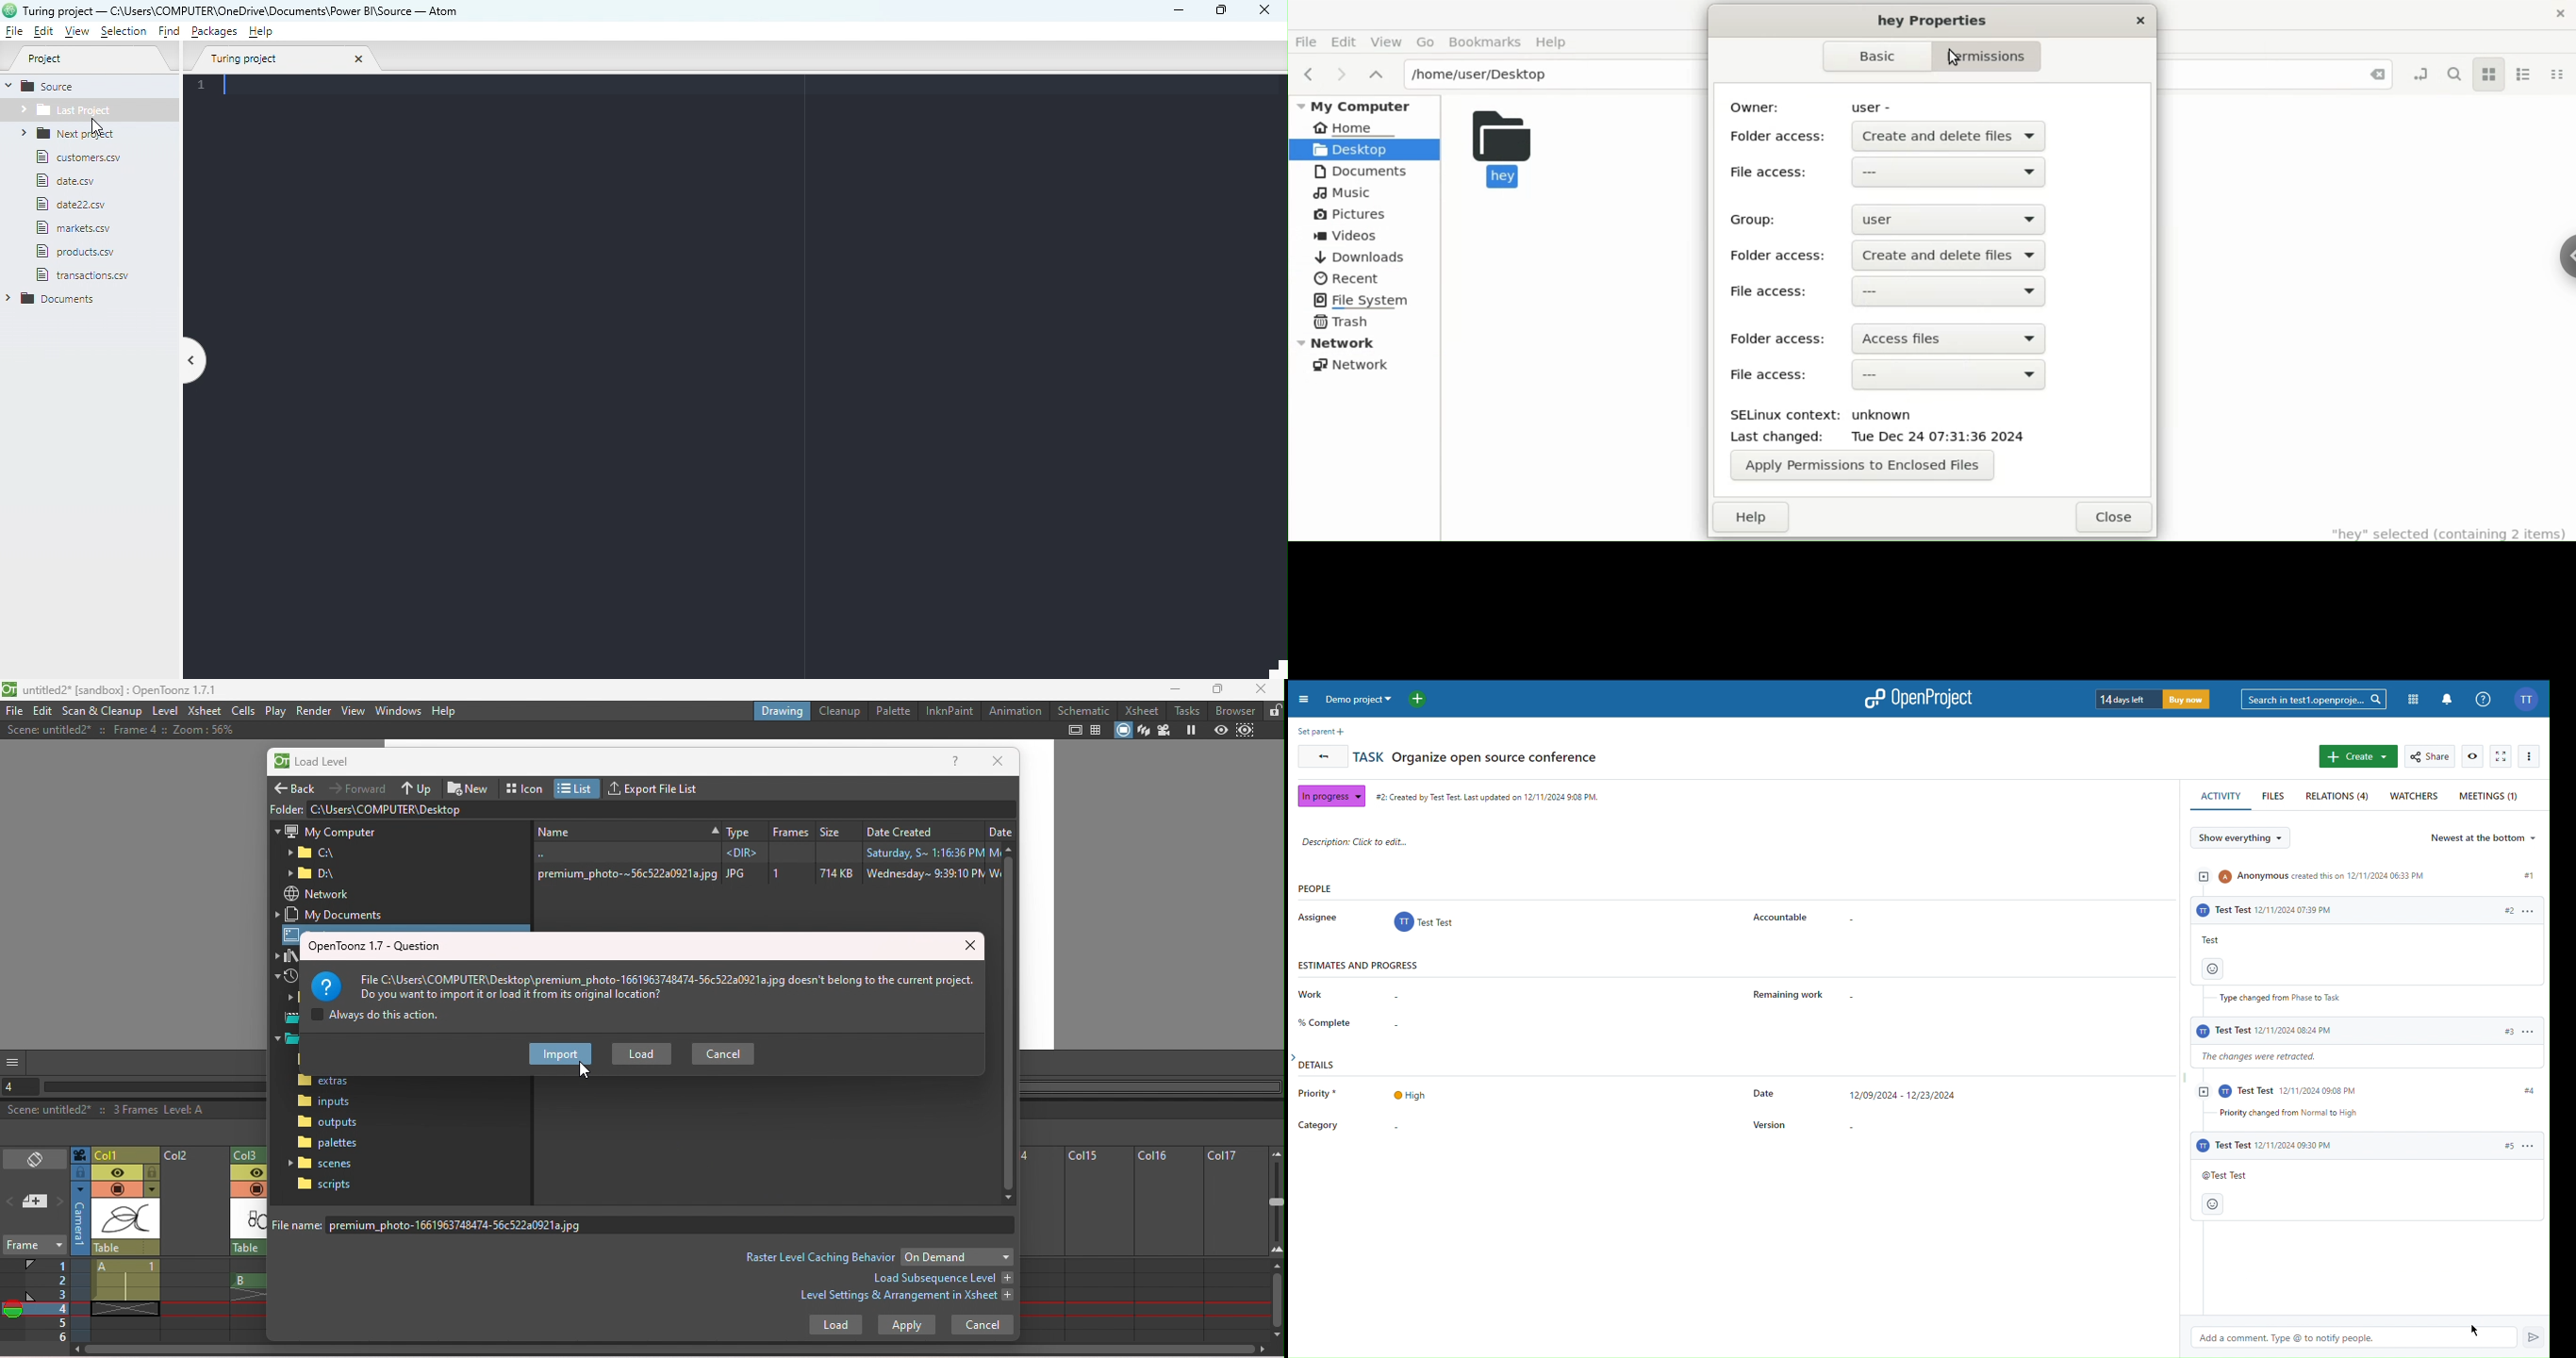 The width and height of the screenshot is (2576, 1372). Describe the element at coordinates (1306, 41) in the screenshot. I see `File` at that location.